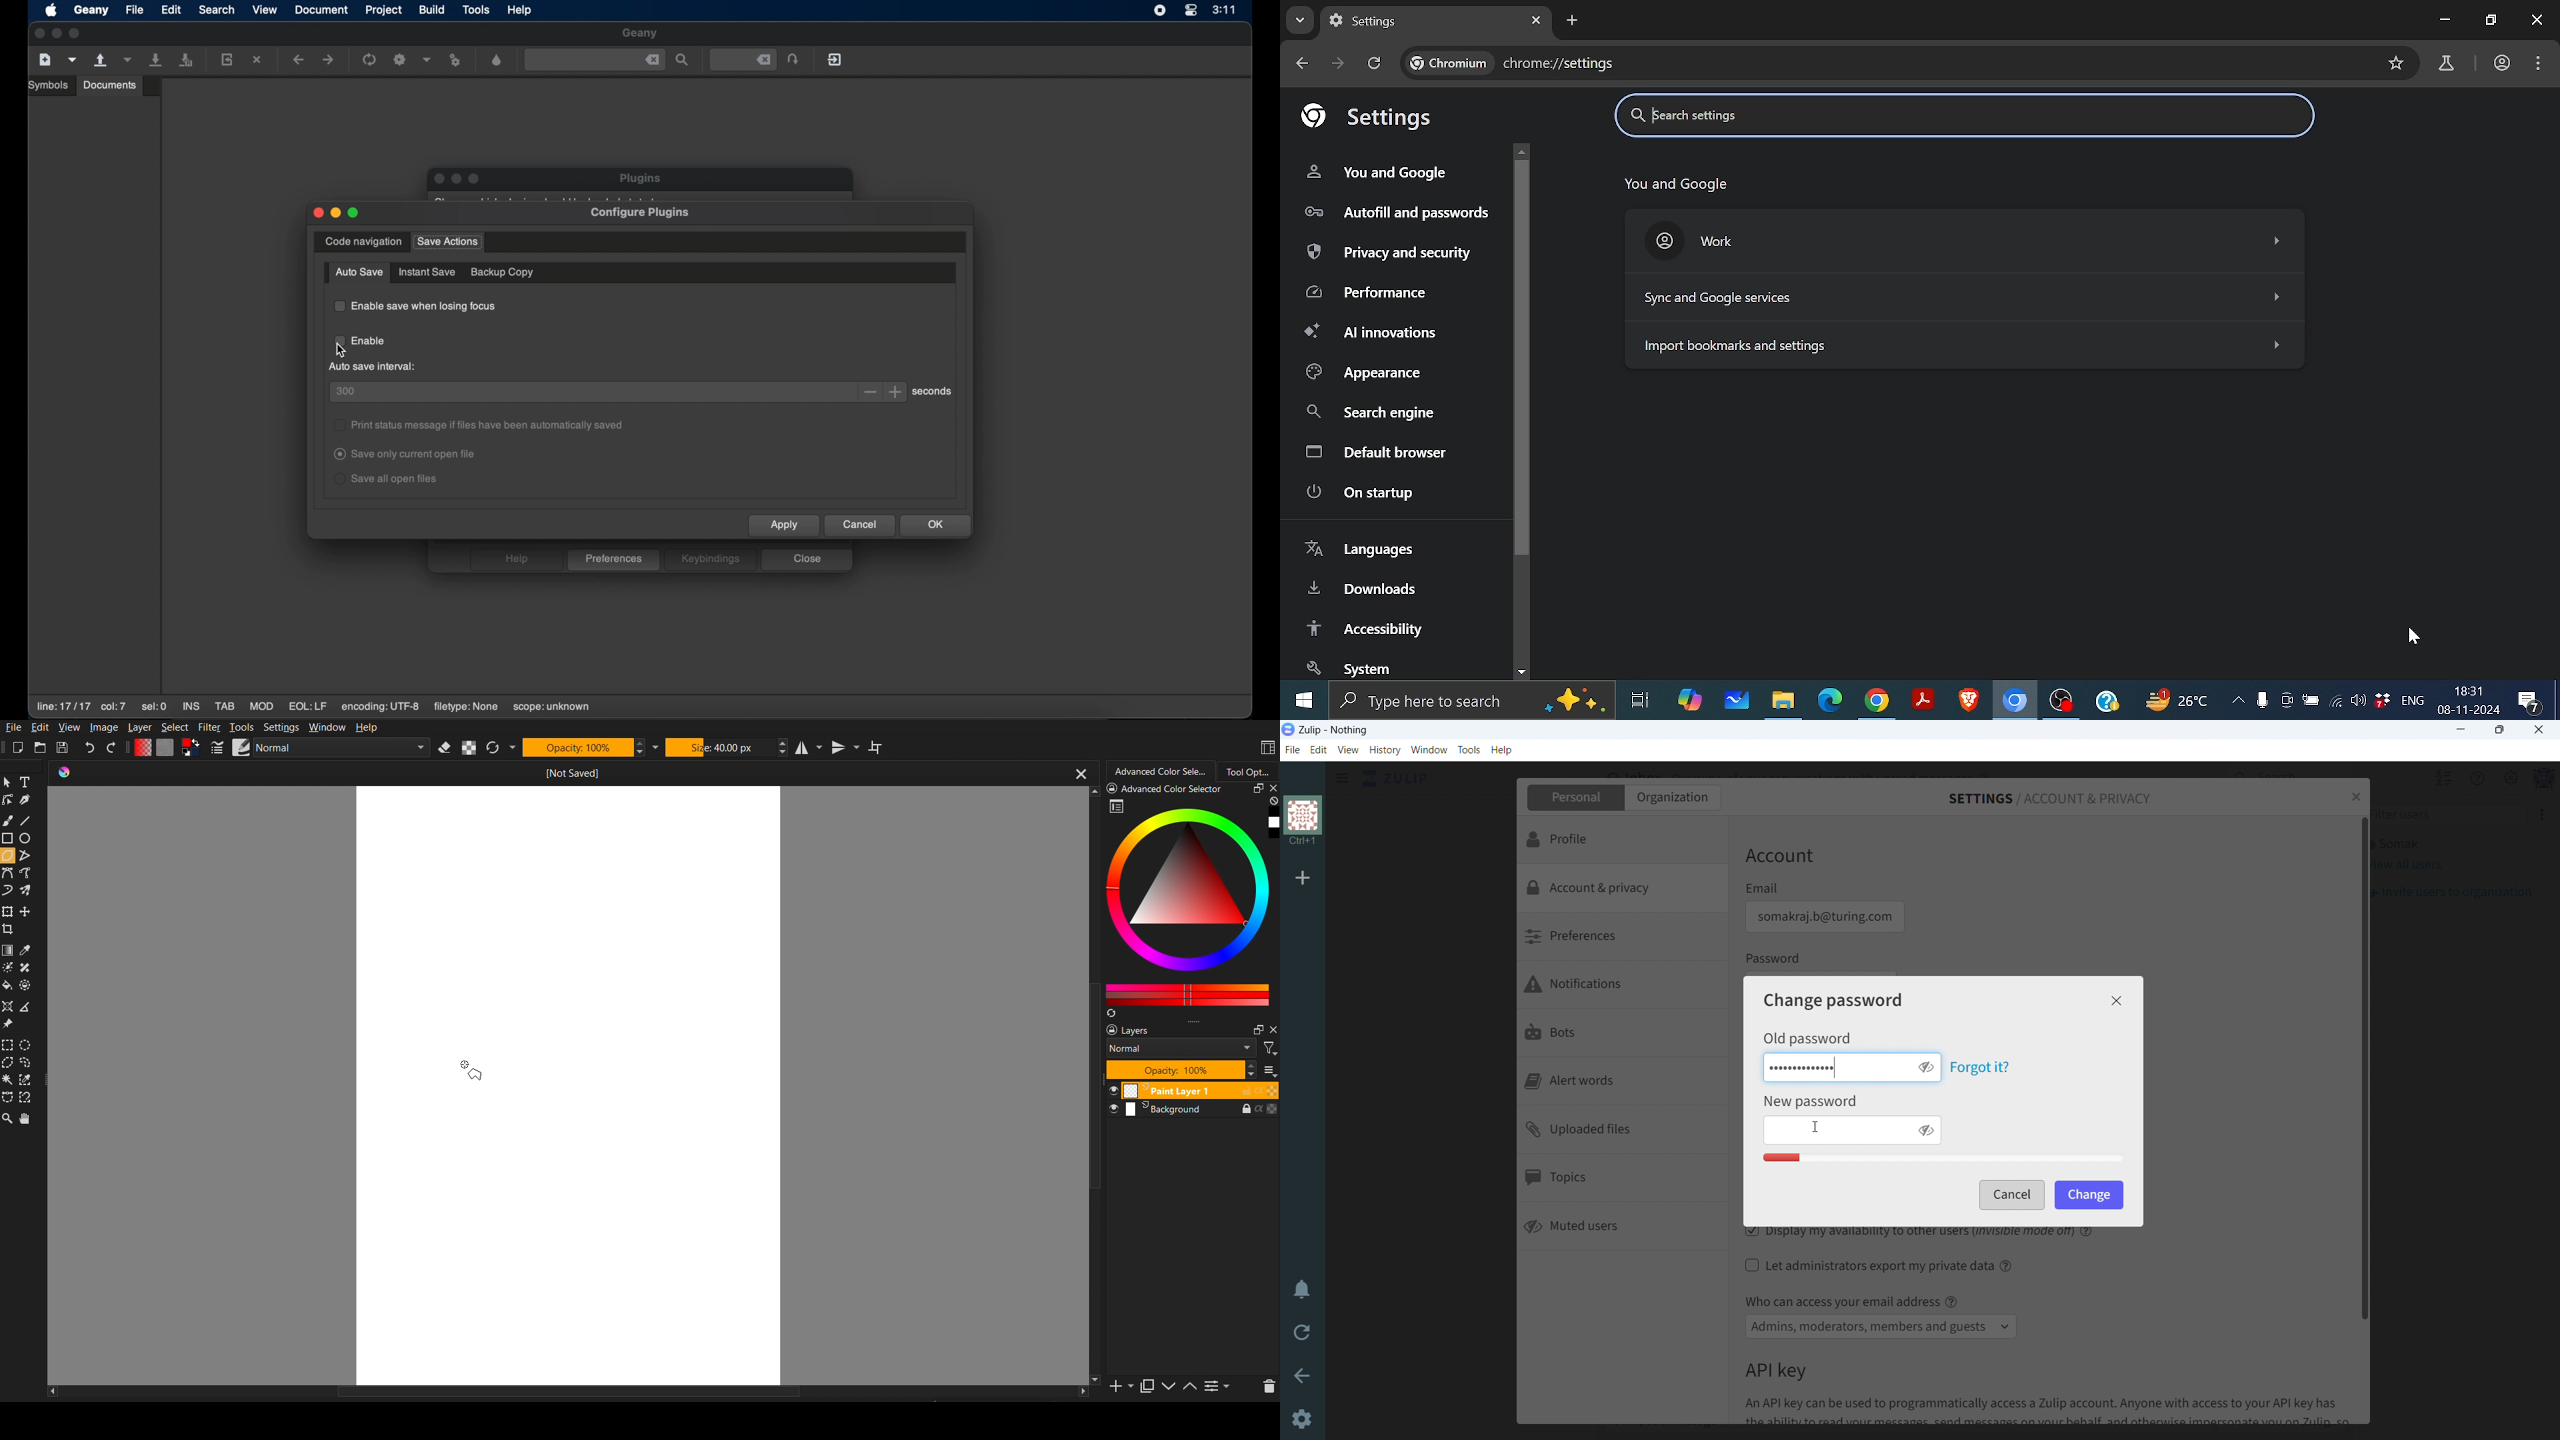 Image resolution: width=2576 pixels, height=1456 pixels. I want to click on cancel, so click(2011, 1195).